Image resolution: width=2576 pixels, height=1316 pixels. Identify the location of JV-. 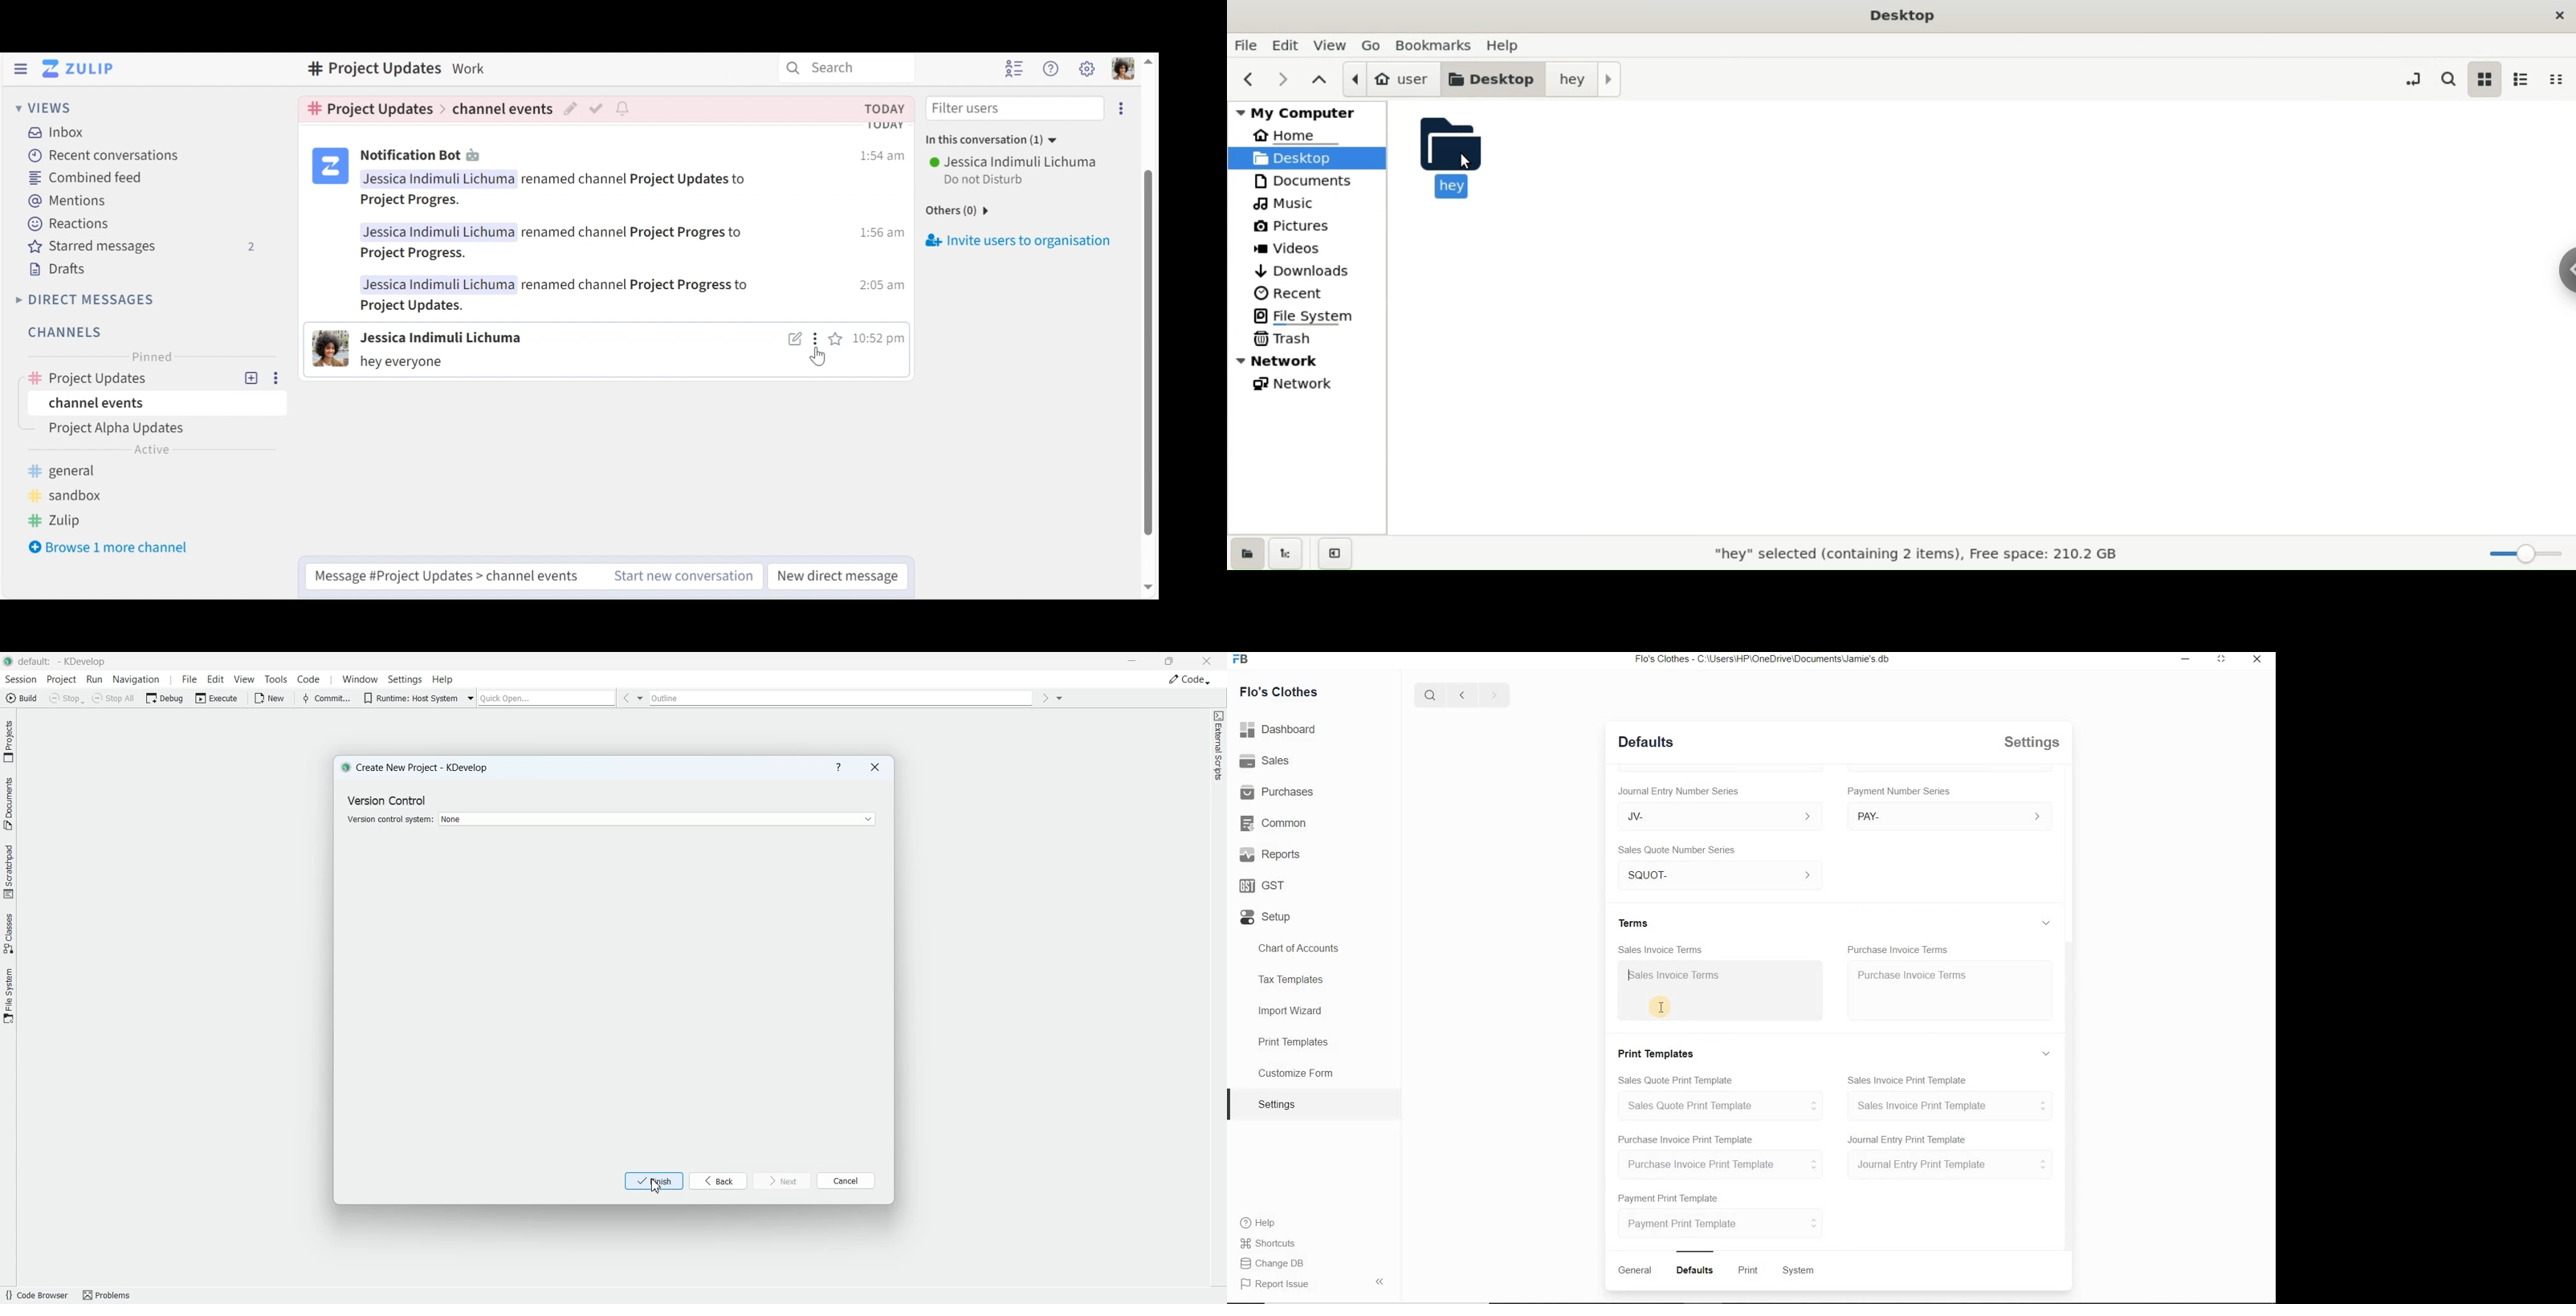
(1720, 817).